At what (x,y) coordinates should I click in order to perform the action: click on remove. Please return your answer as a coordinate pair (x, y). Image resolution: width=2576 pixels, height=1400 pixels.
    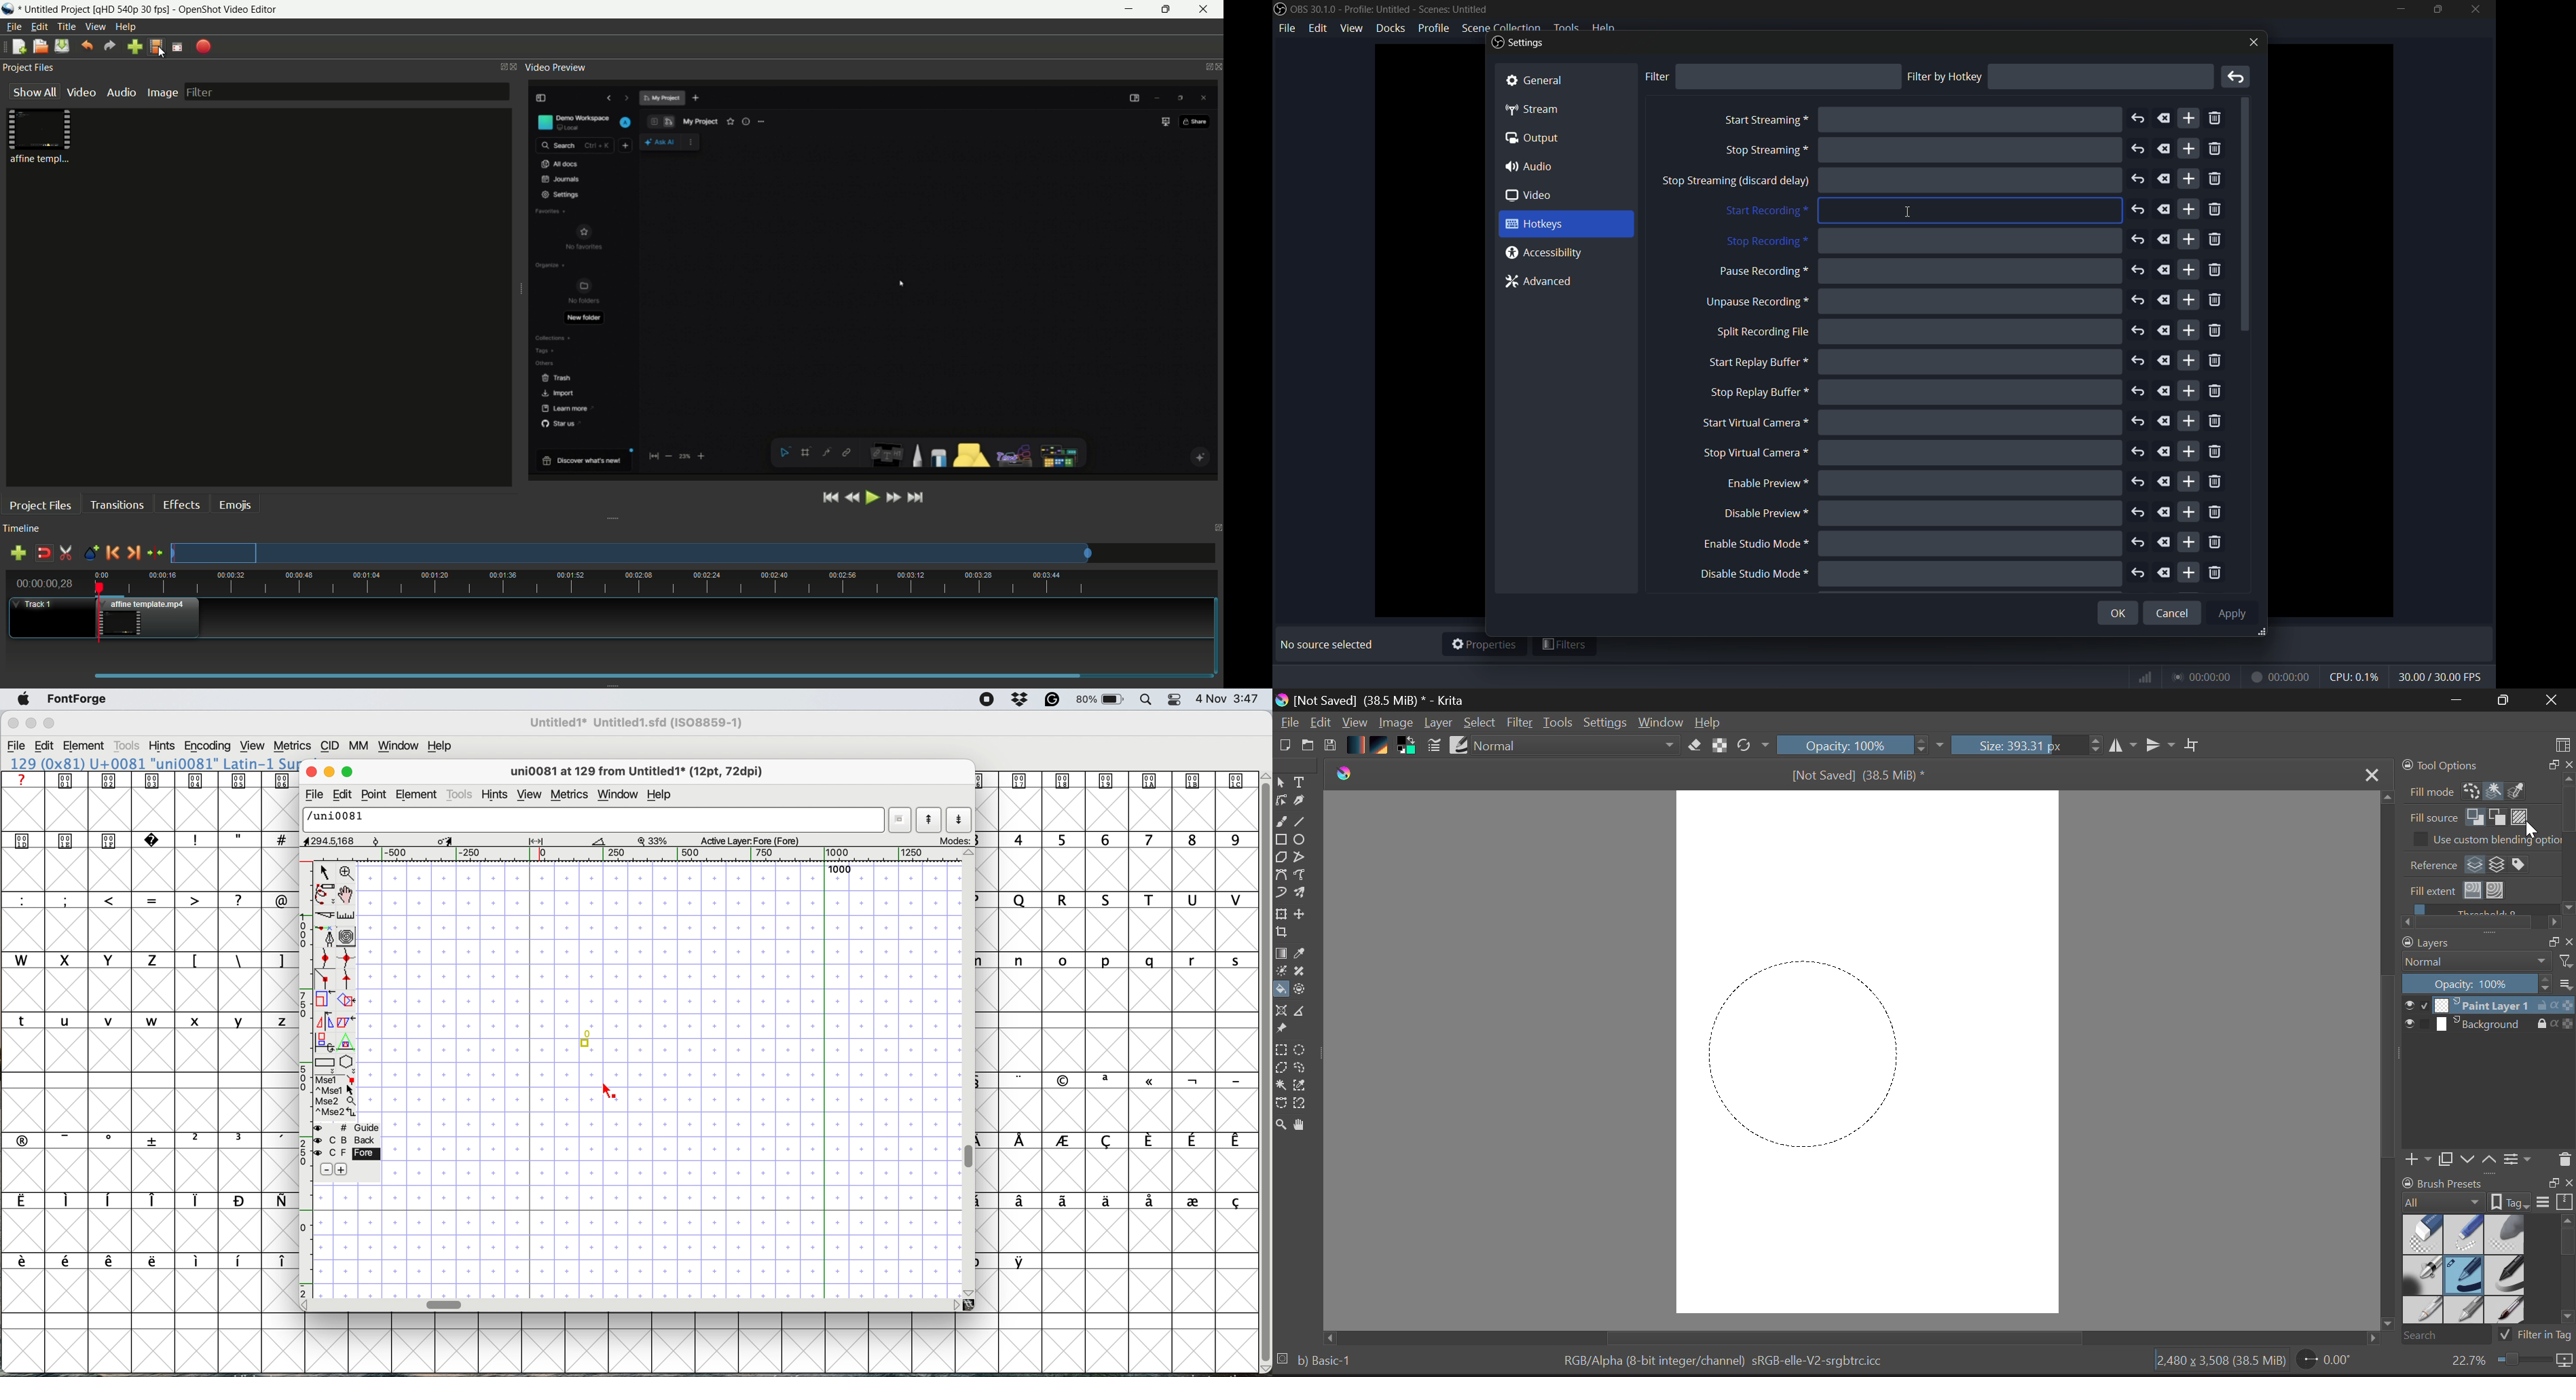
    Looking at the image, I should click on (2216, 211).